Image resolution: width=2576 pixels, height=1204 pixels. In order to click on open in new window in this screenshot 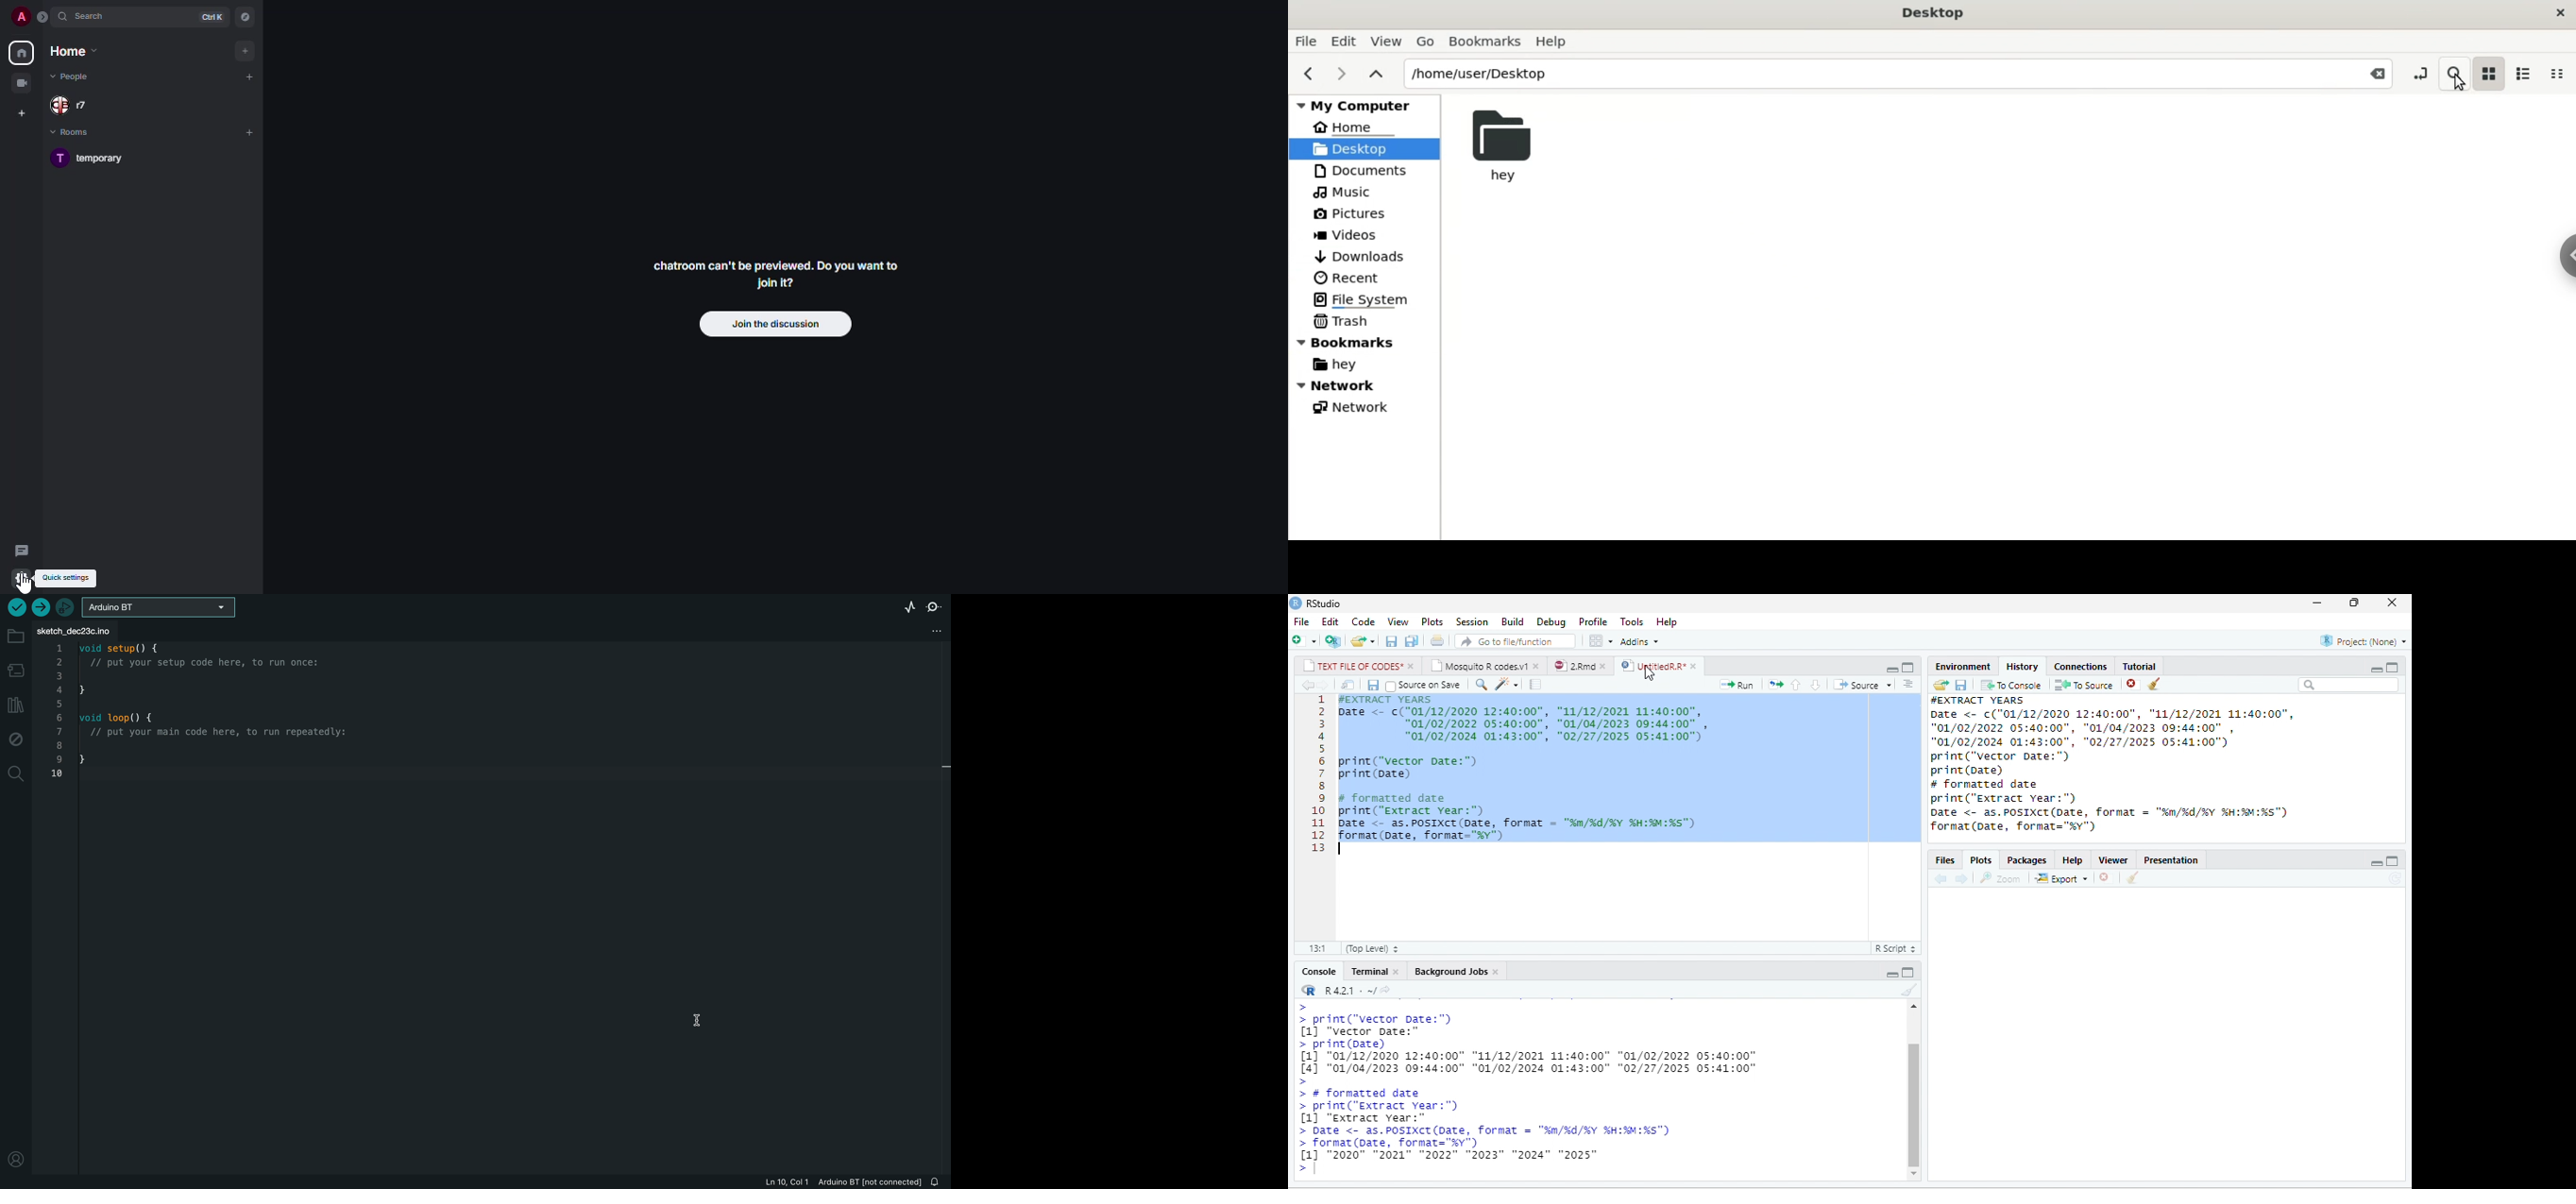, I will do `click(1349, 685)`.